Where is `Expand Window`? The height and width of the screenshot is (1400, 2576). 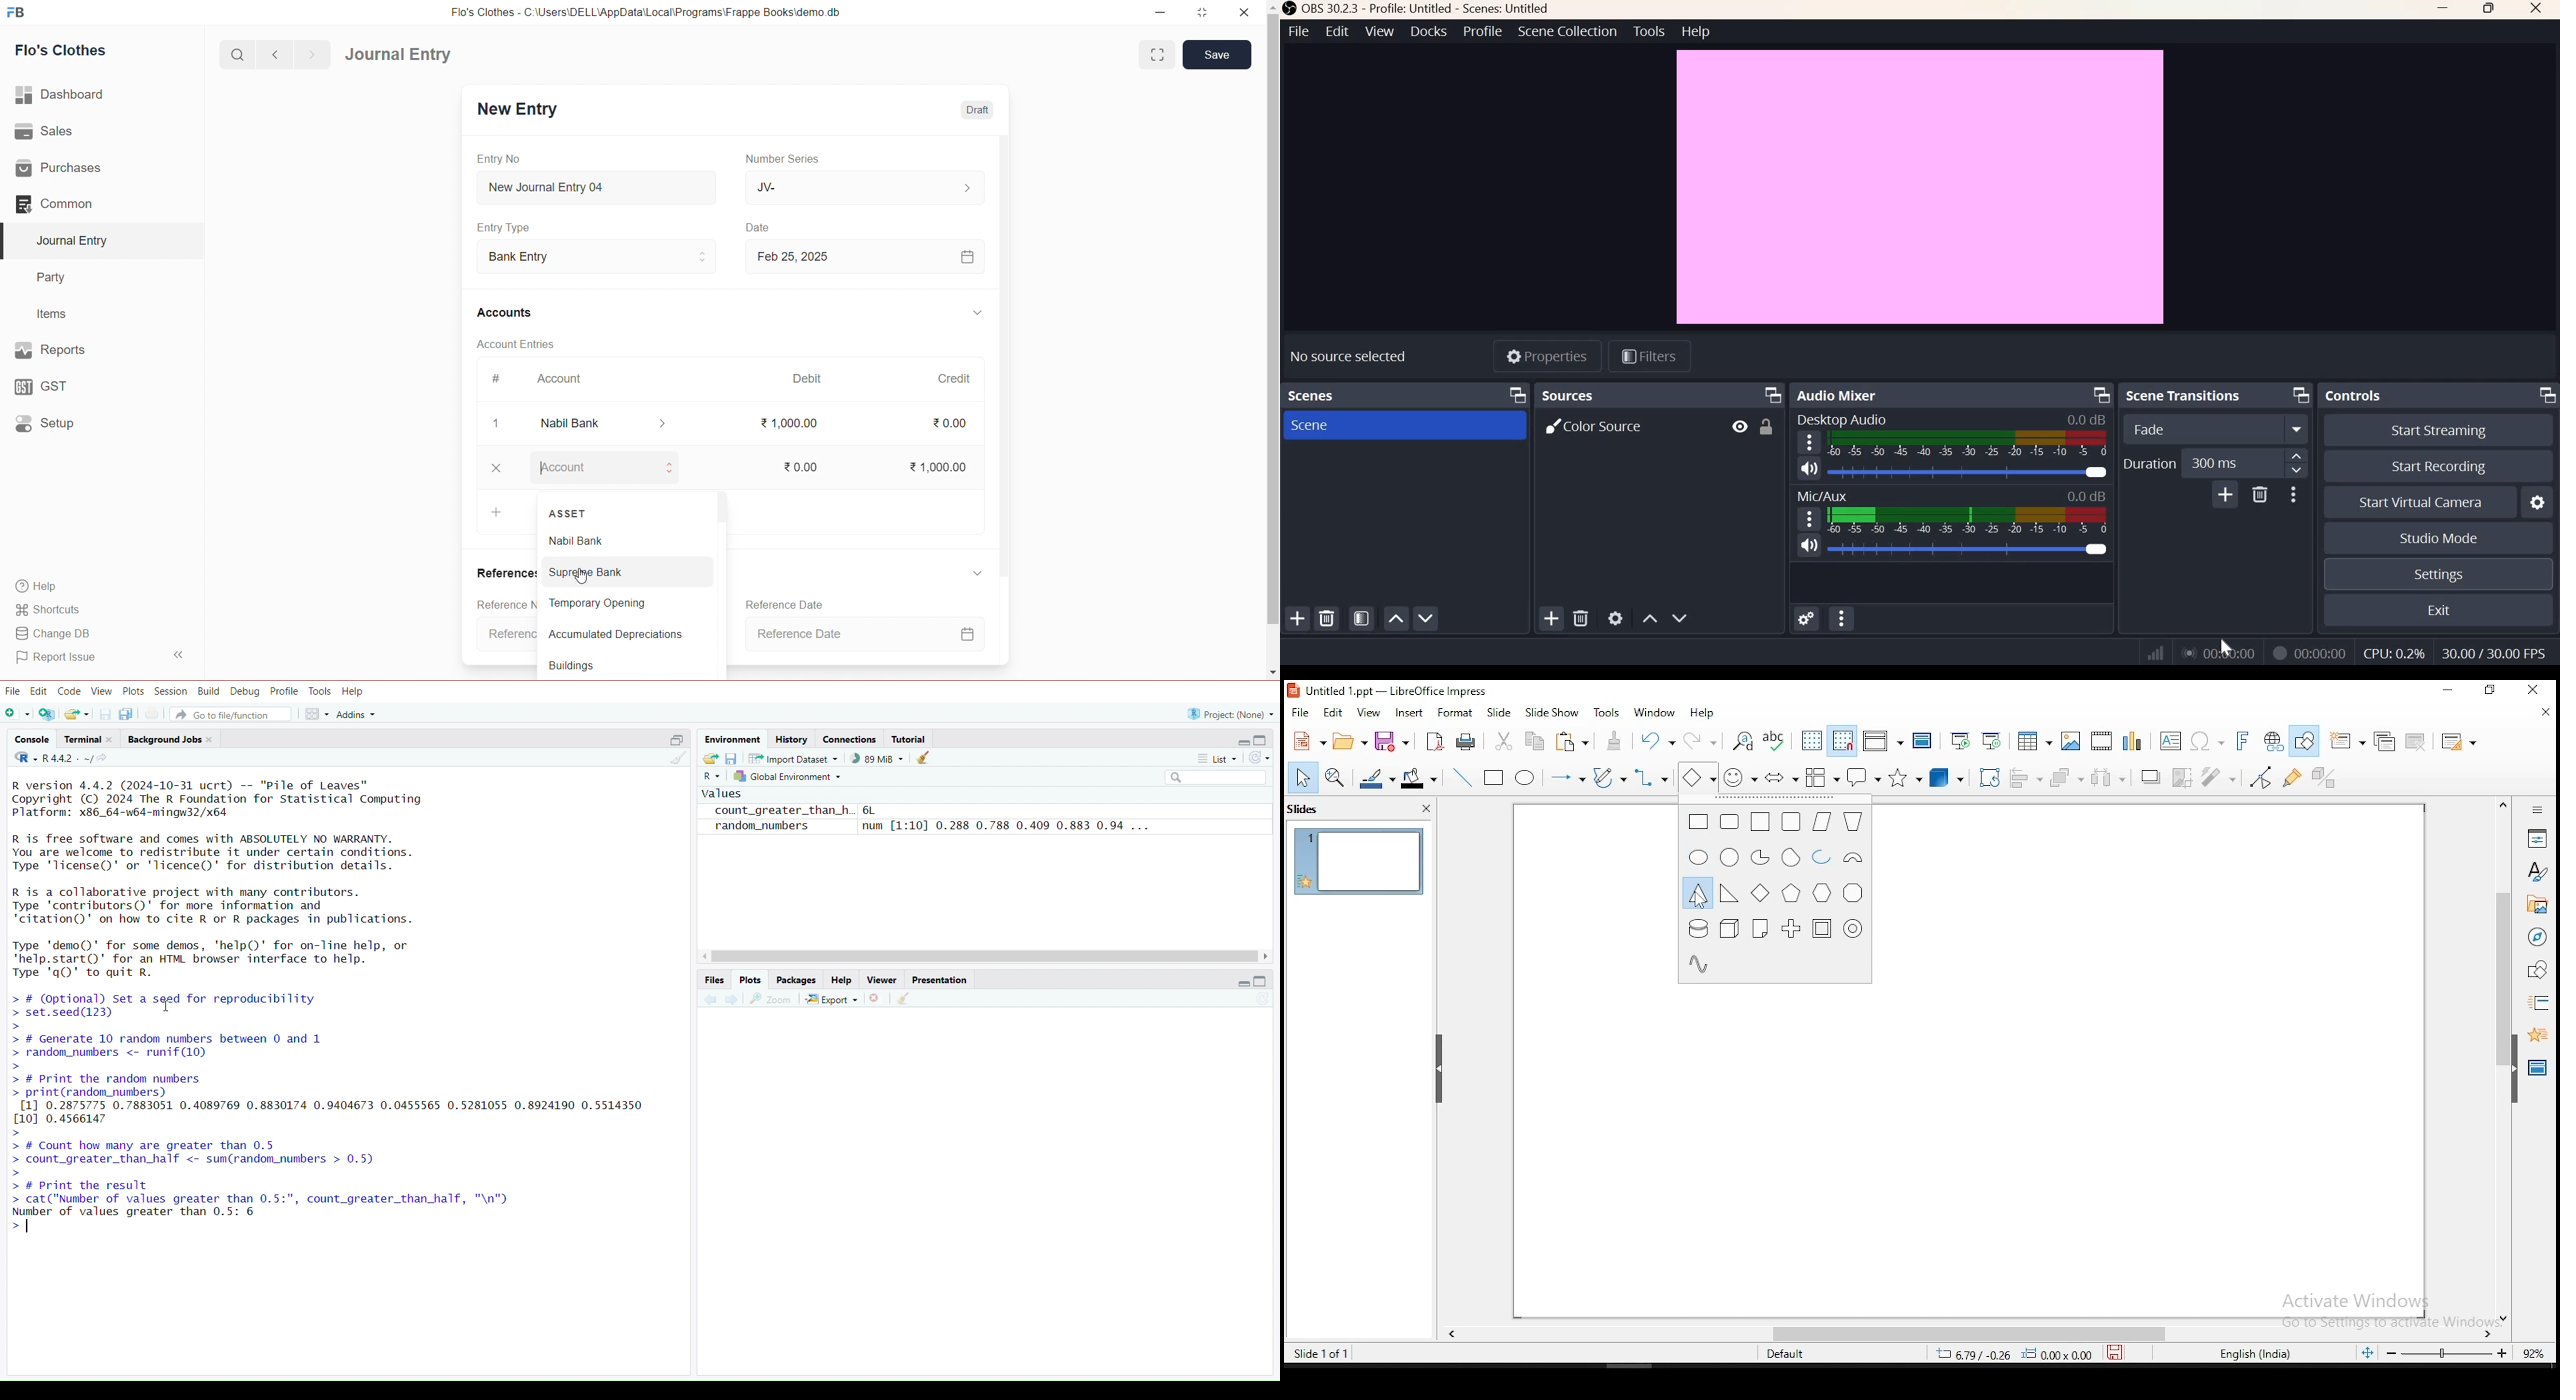 Expand Window is located at coordinates (1155, 55).